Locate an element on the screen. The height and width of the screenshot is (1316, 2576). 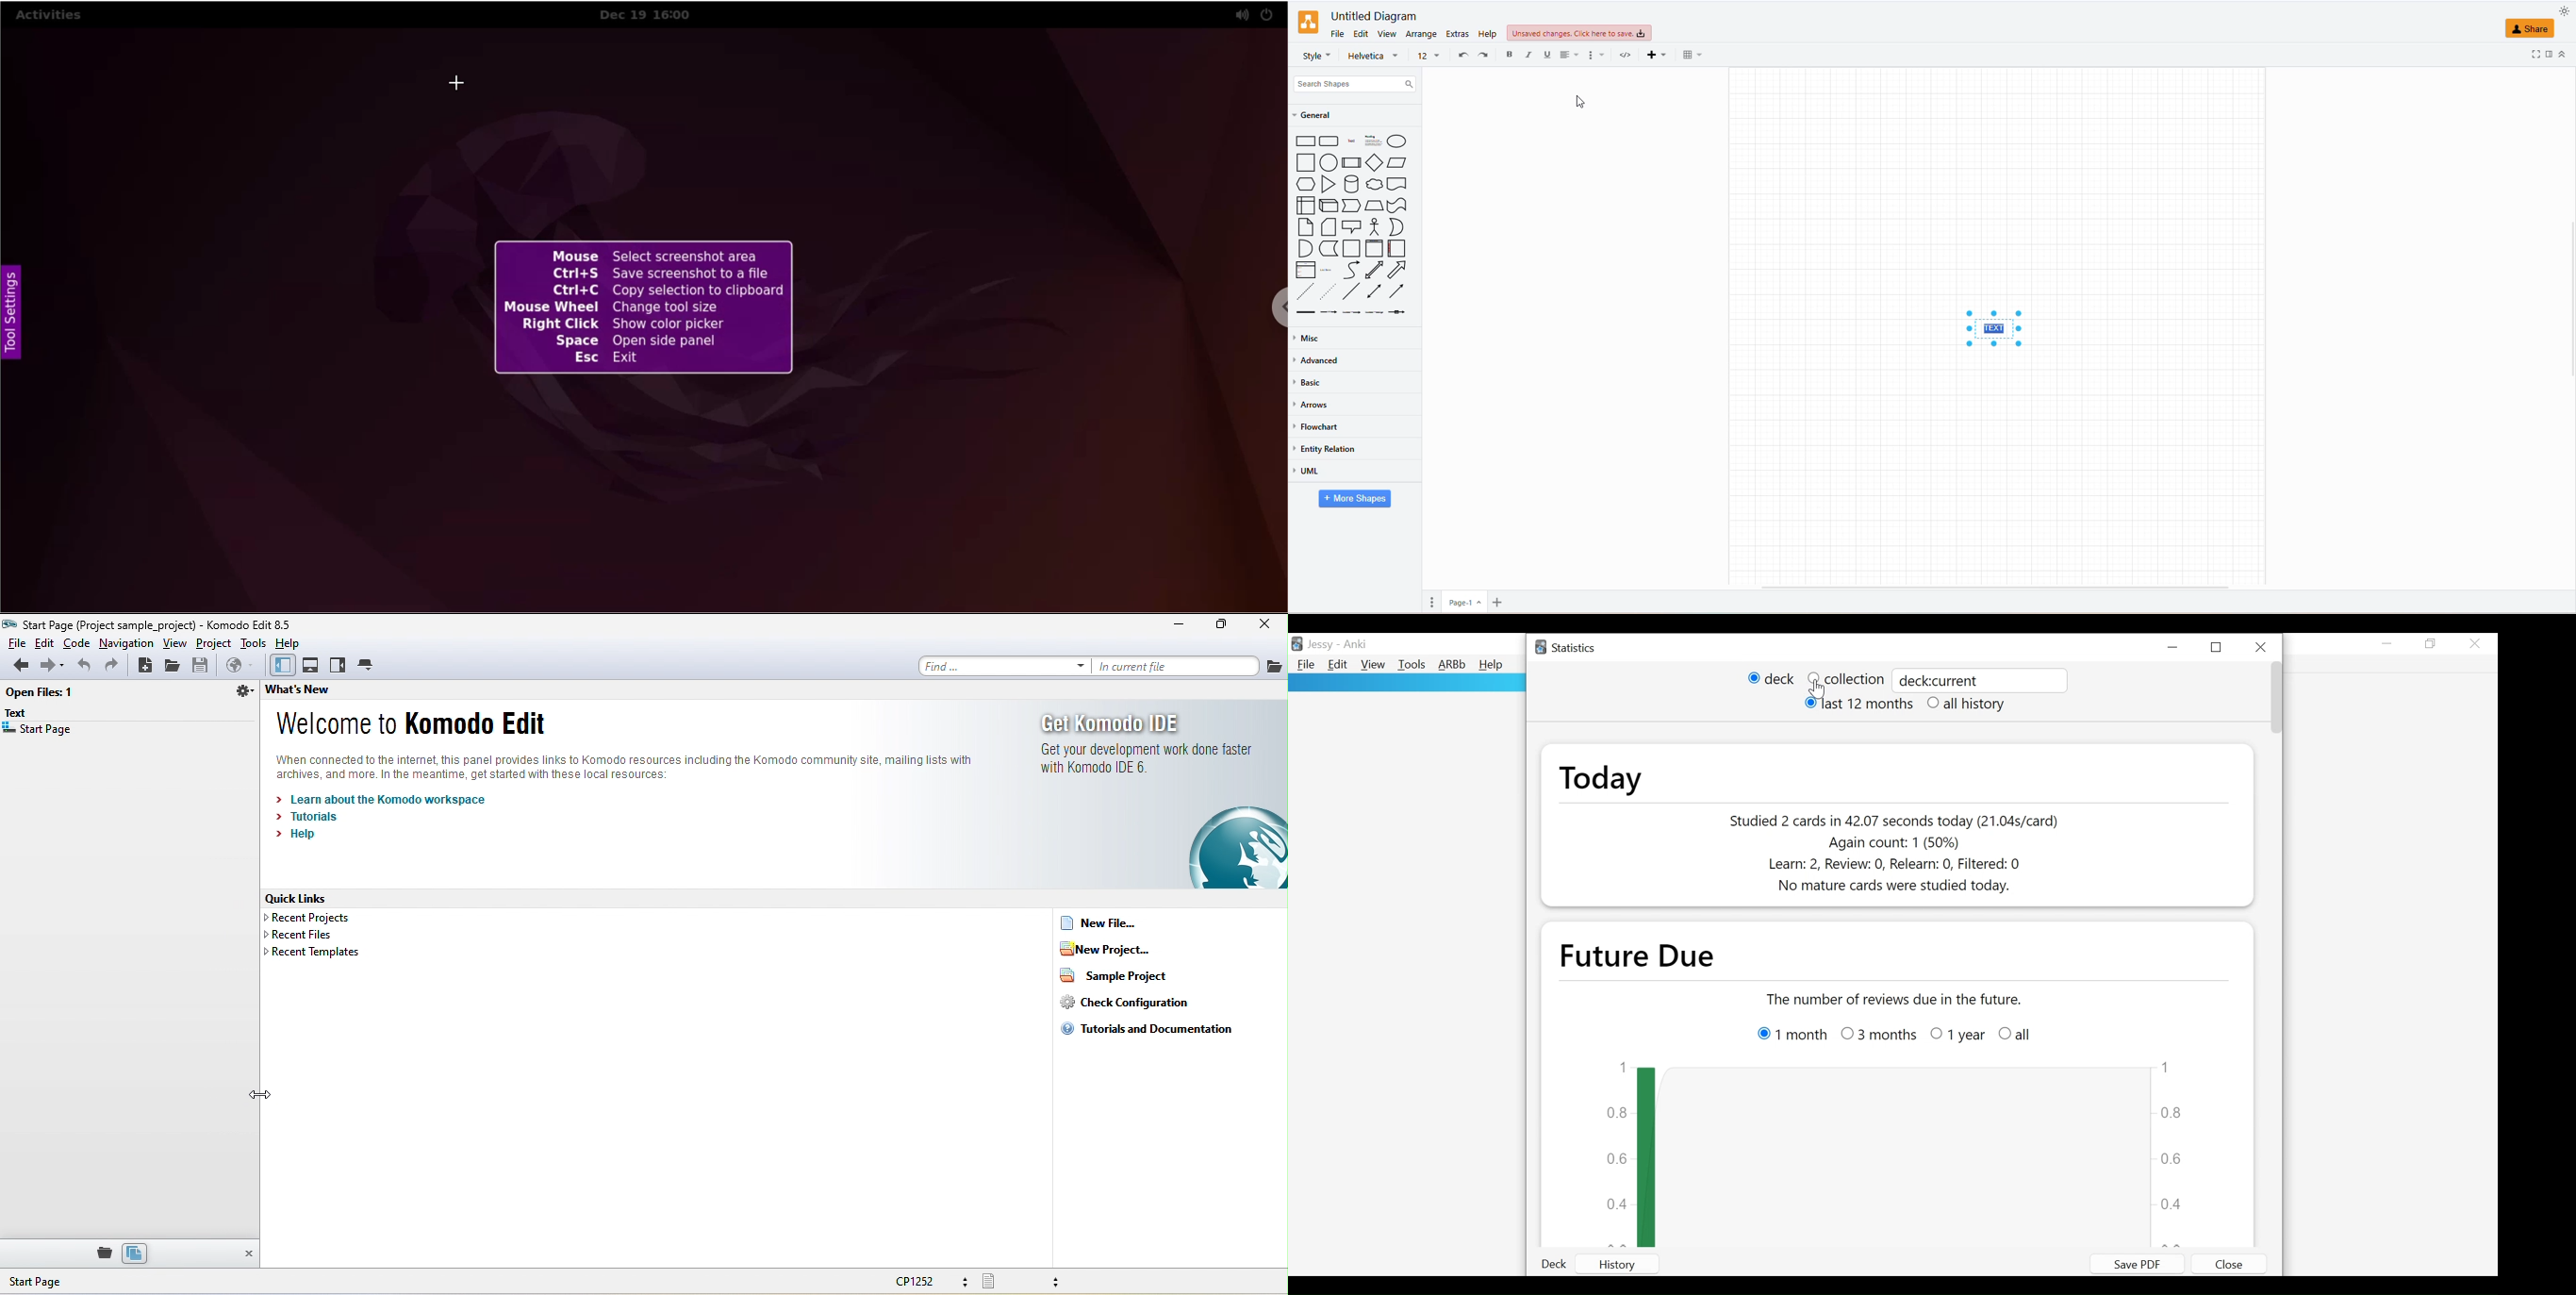
insert page is located at coordinates (1498, 602).